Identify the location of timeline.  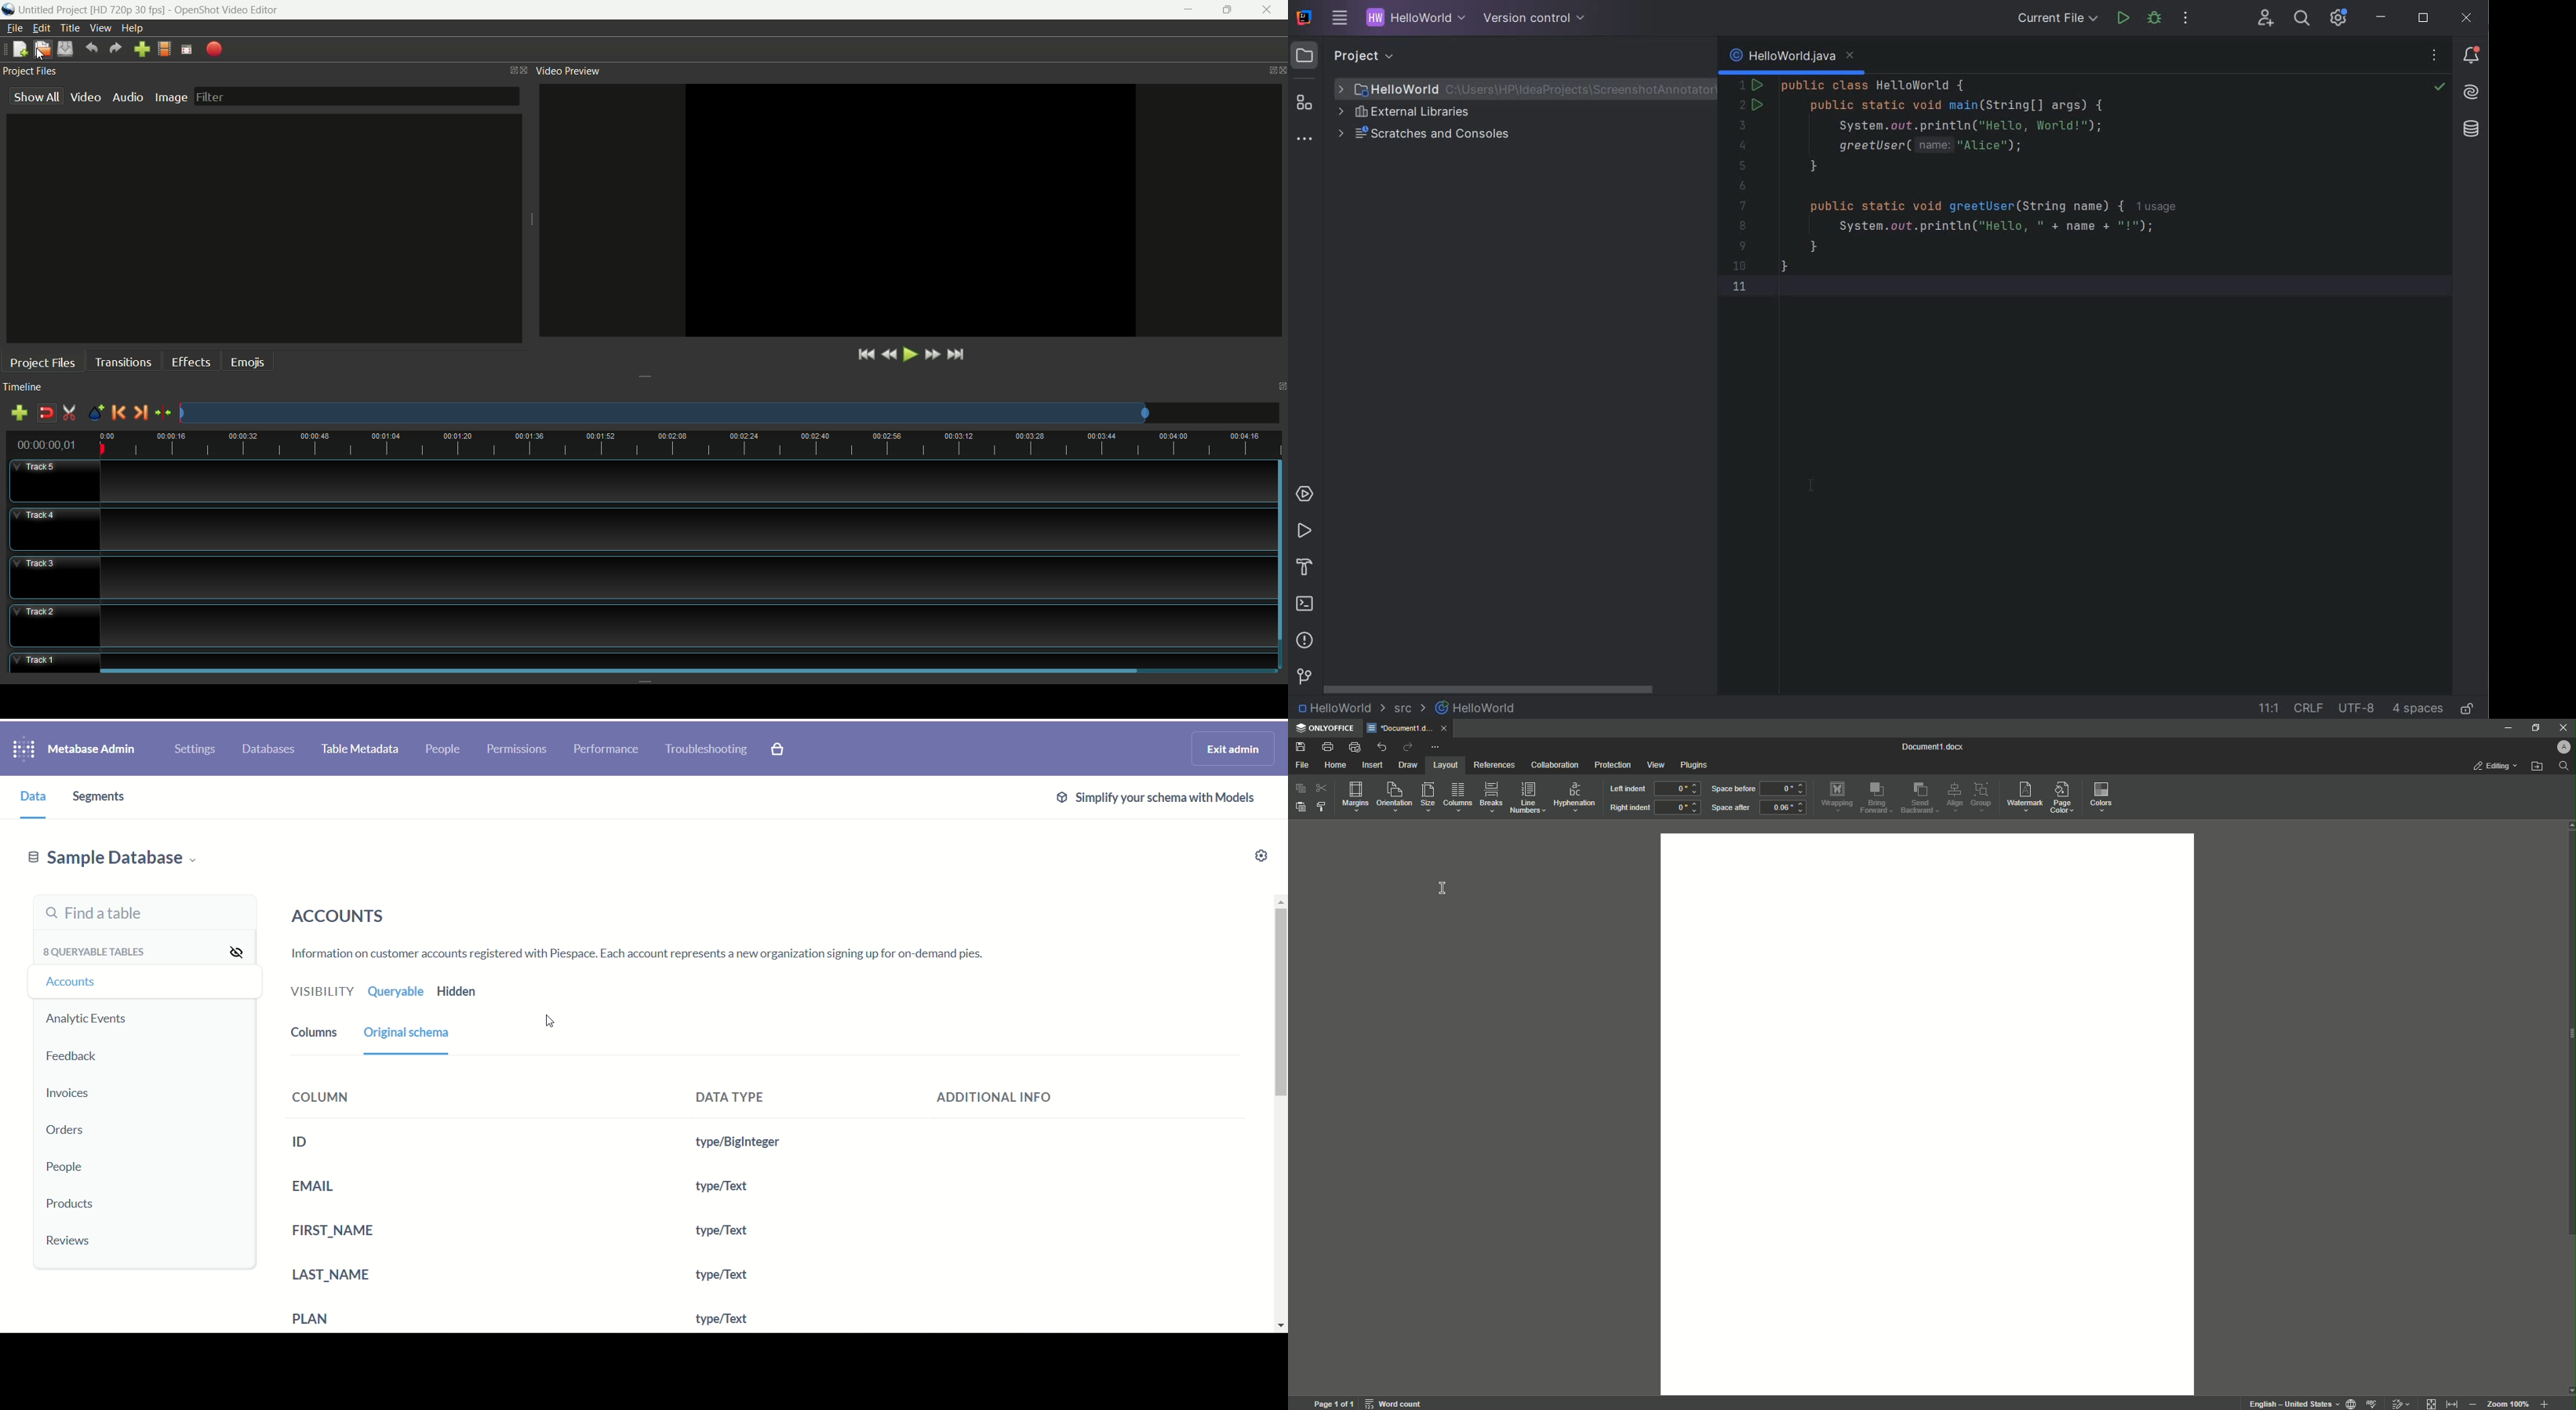
(23, 388).